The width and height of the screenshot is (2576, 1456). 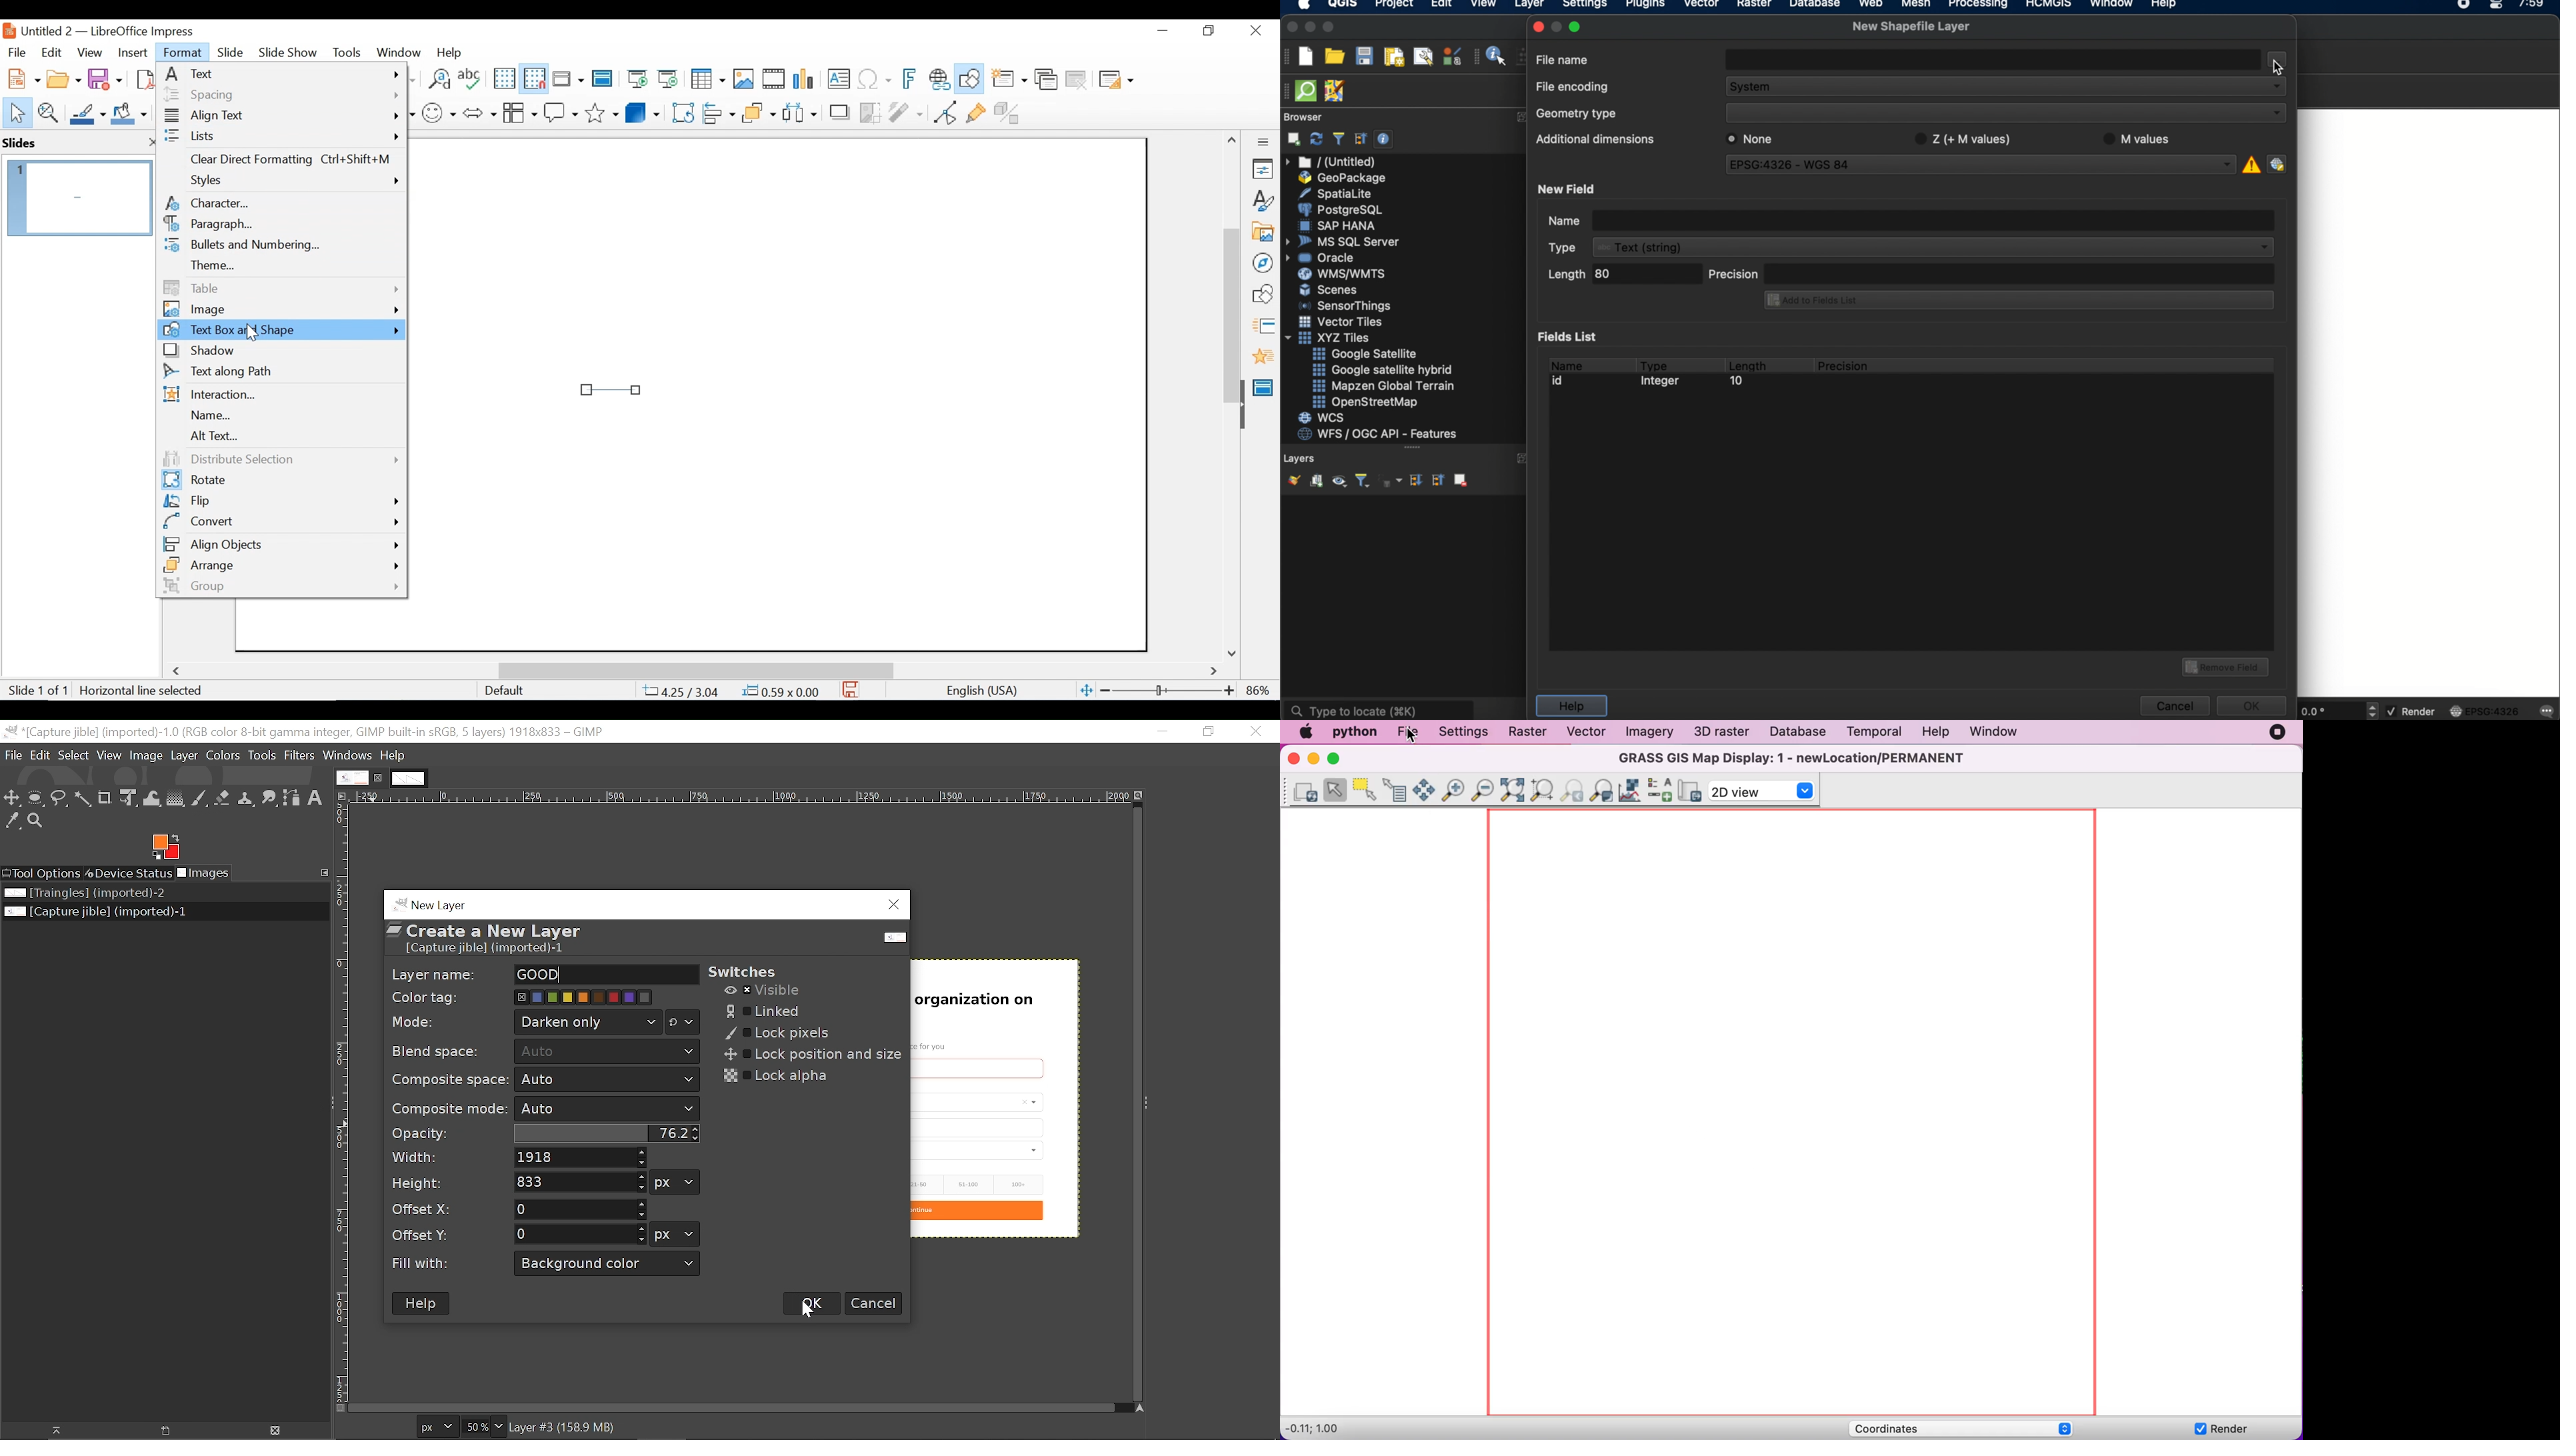 I want to click on was/ogc api- features, so click(x=1378, y=434).